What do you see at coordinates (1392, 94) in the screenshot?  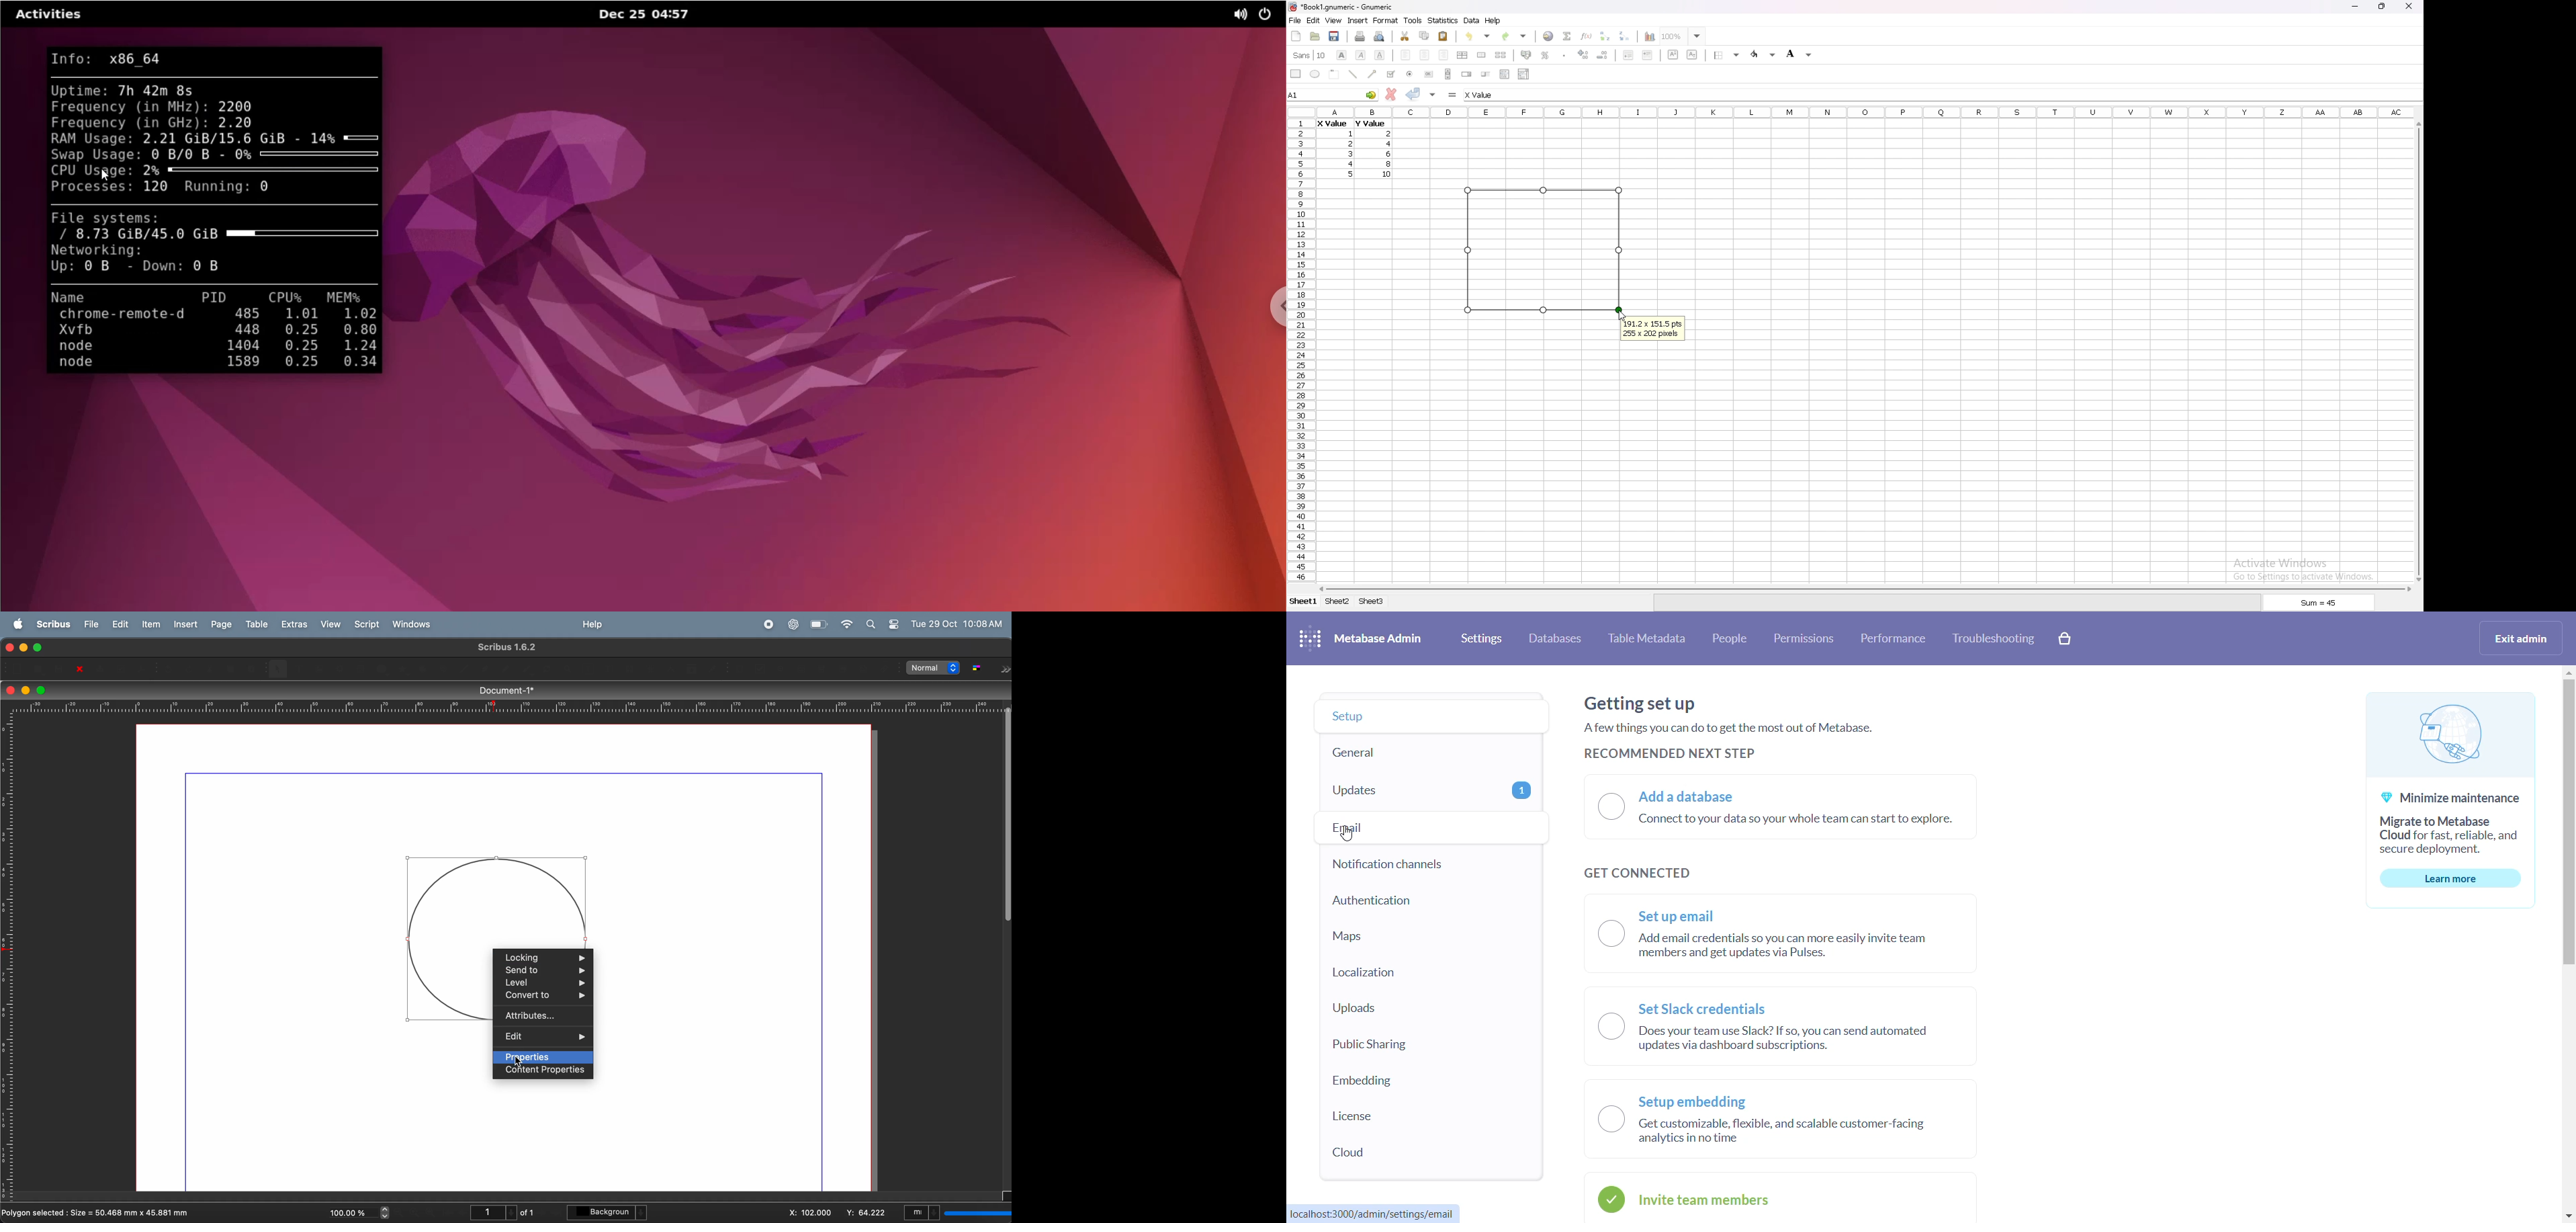 I see `cancel change` at bounding box center [1392, 94].